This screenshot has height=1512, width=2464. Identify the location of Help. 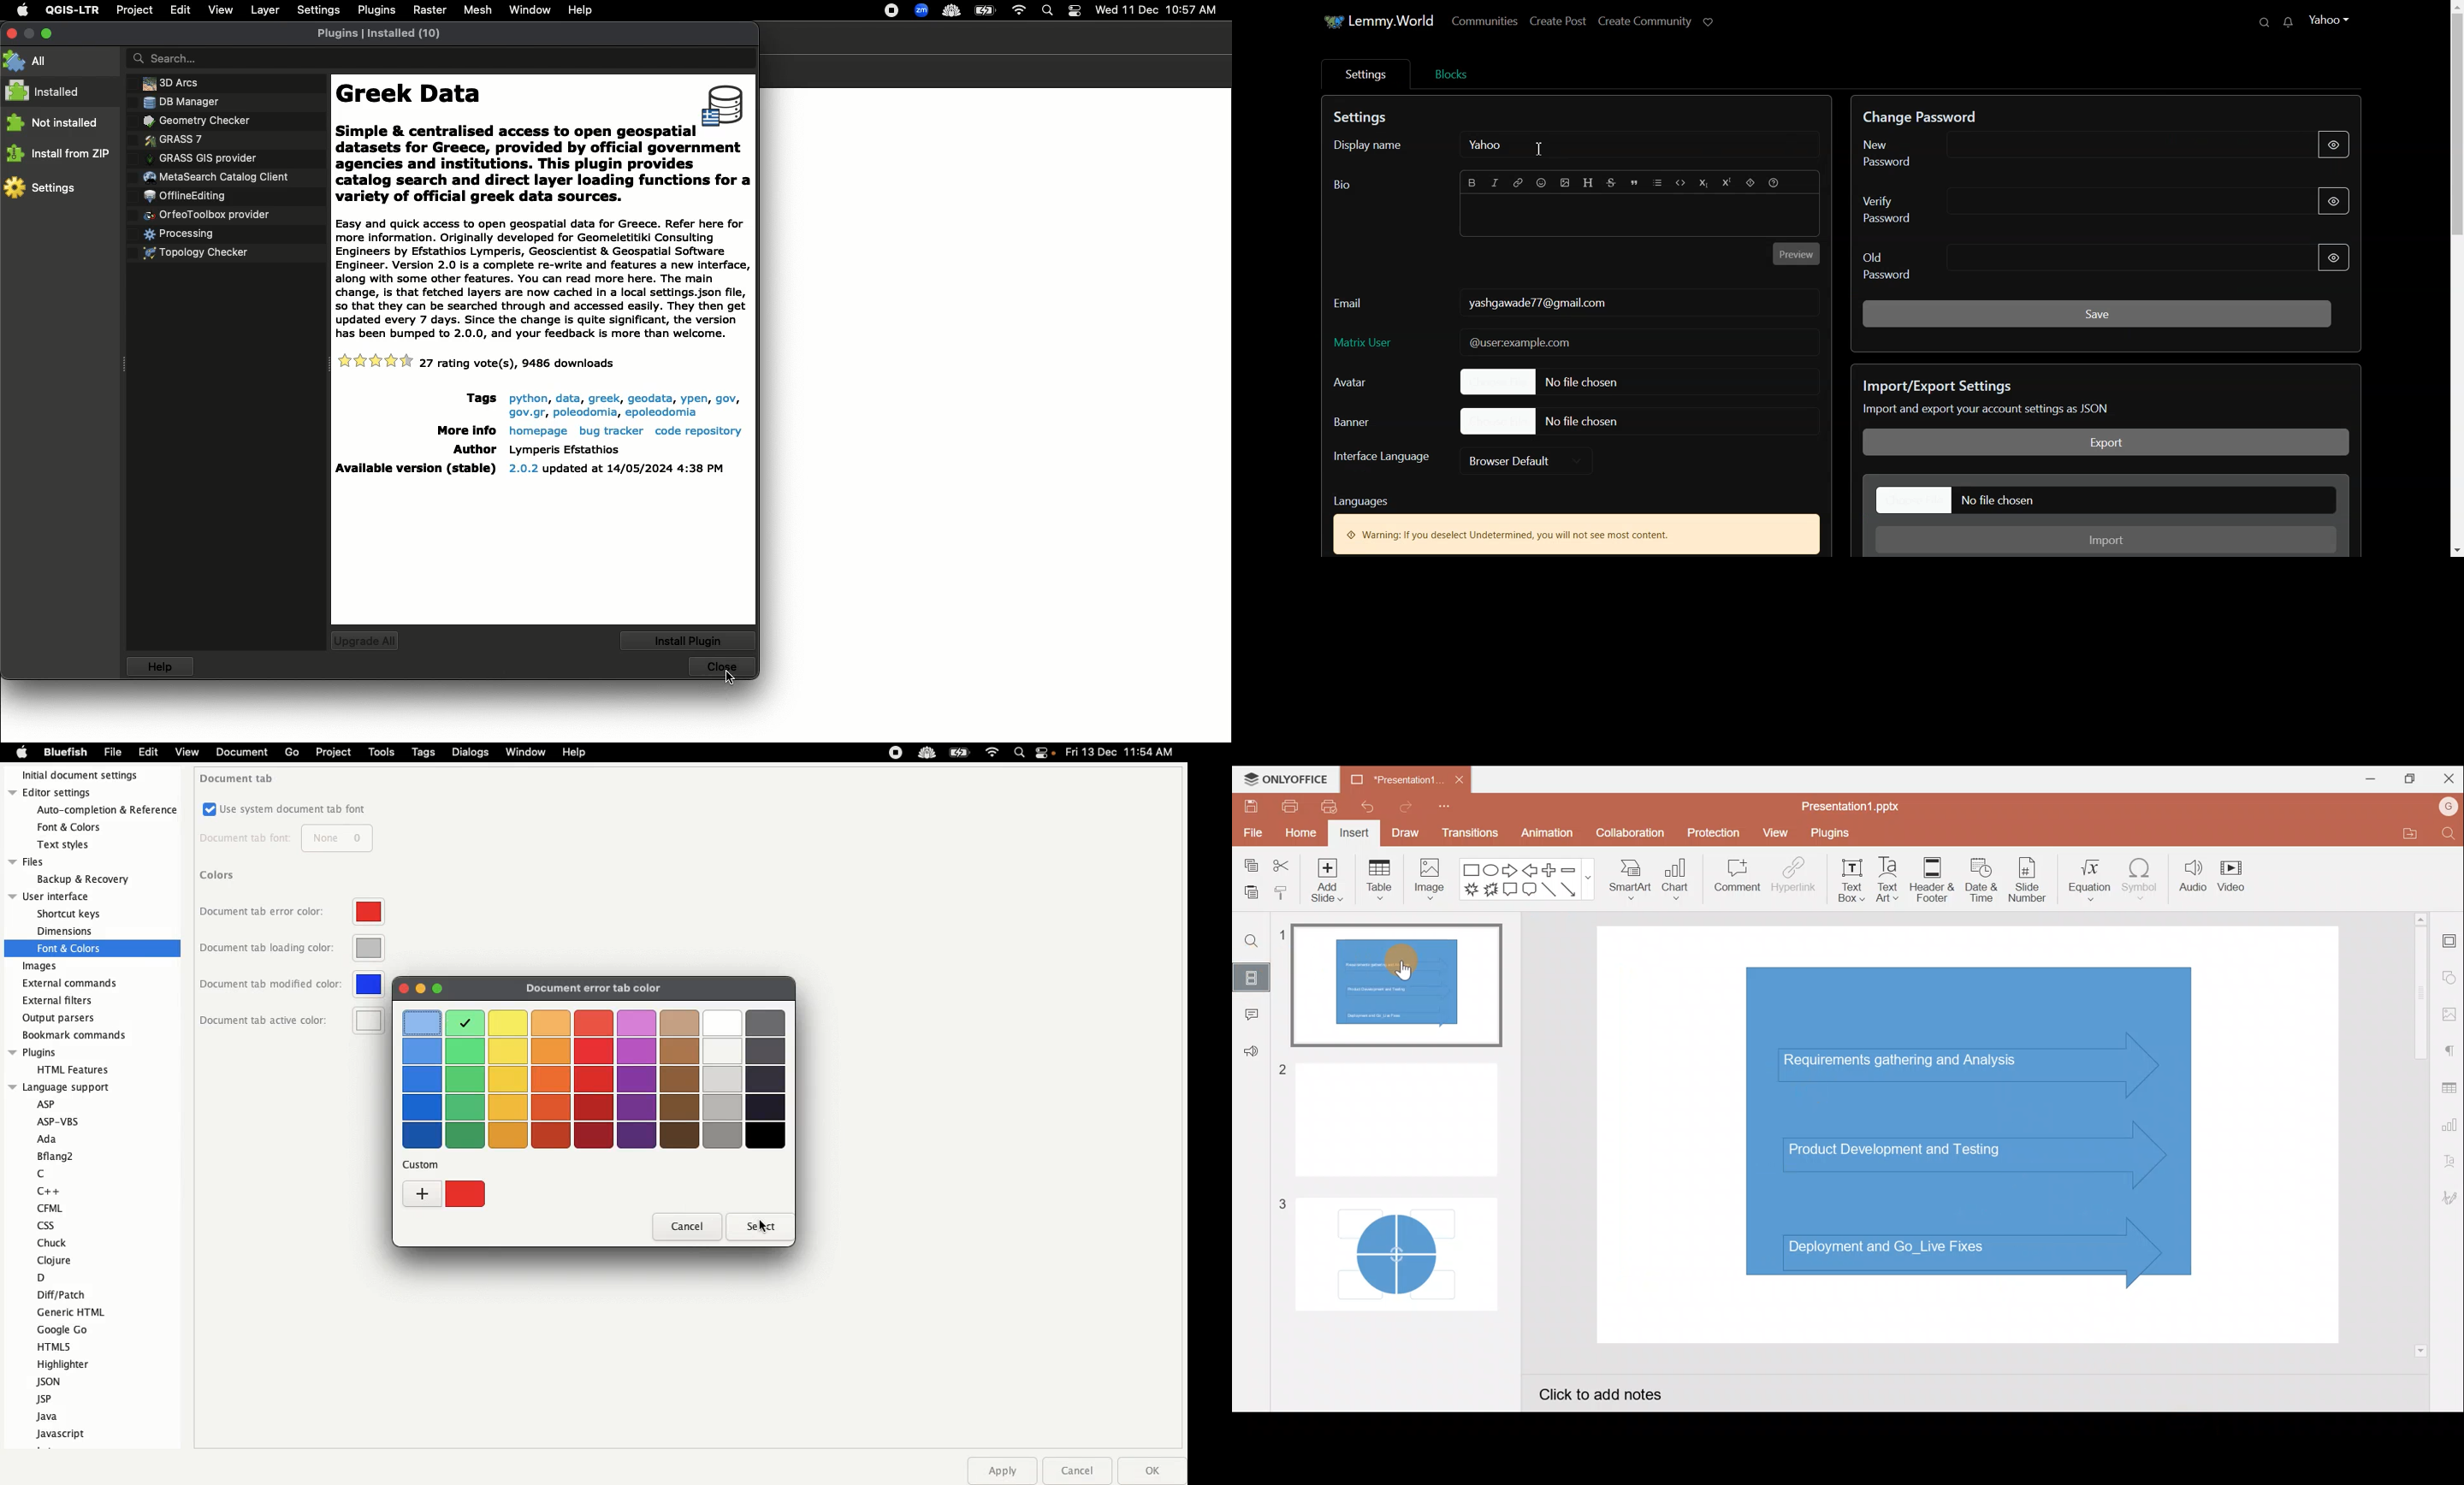
(581, 9).